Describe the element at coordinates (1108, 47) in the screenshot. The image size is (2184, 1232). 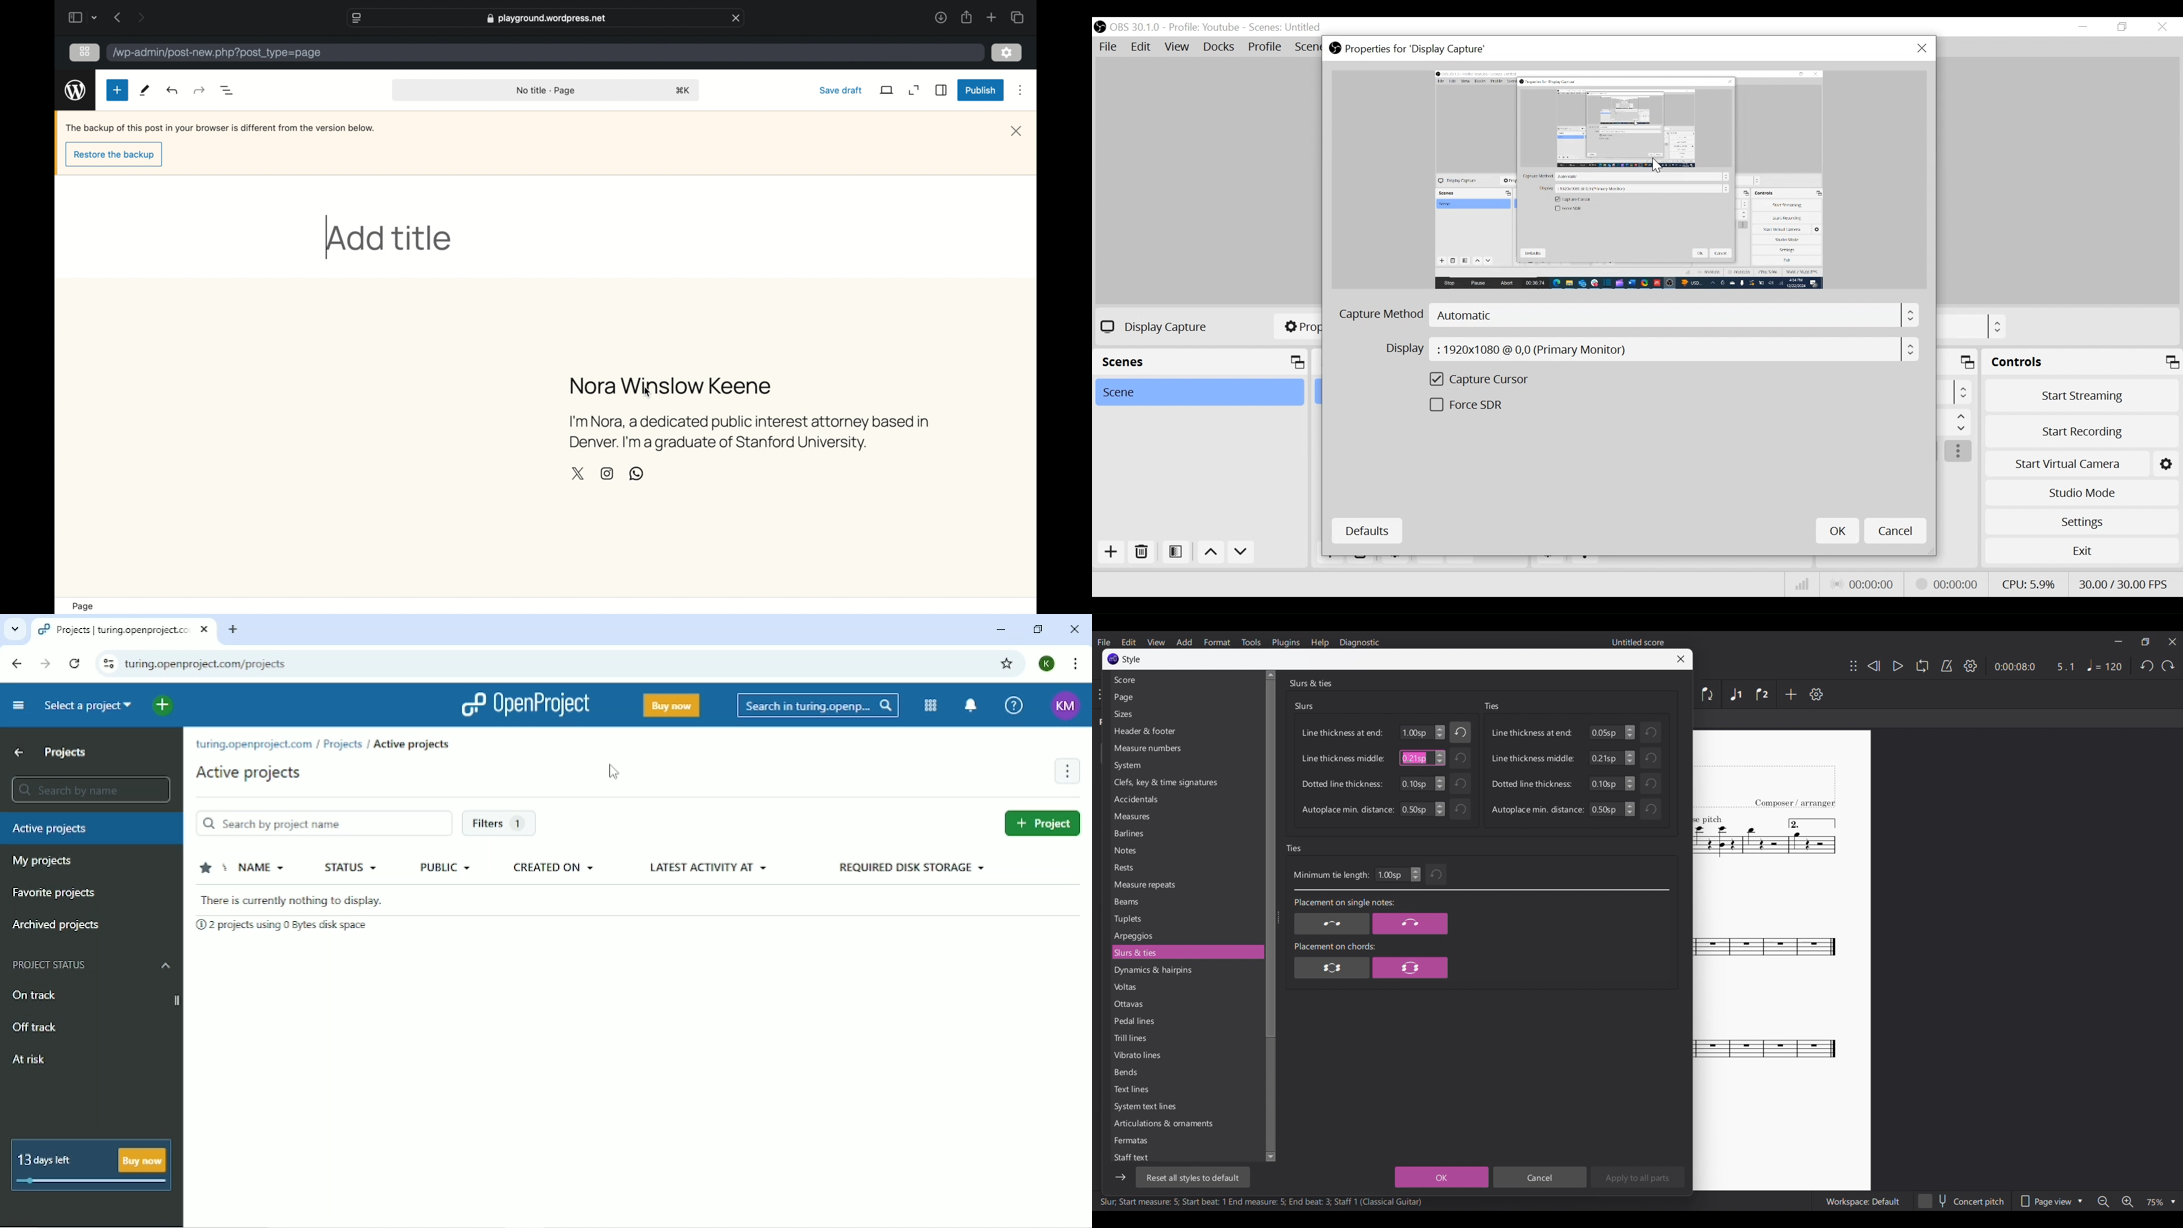
I see `File` at that location.